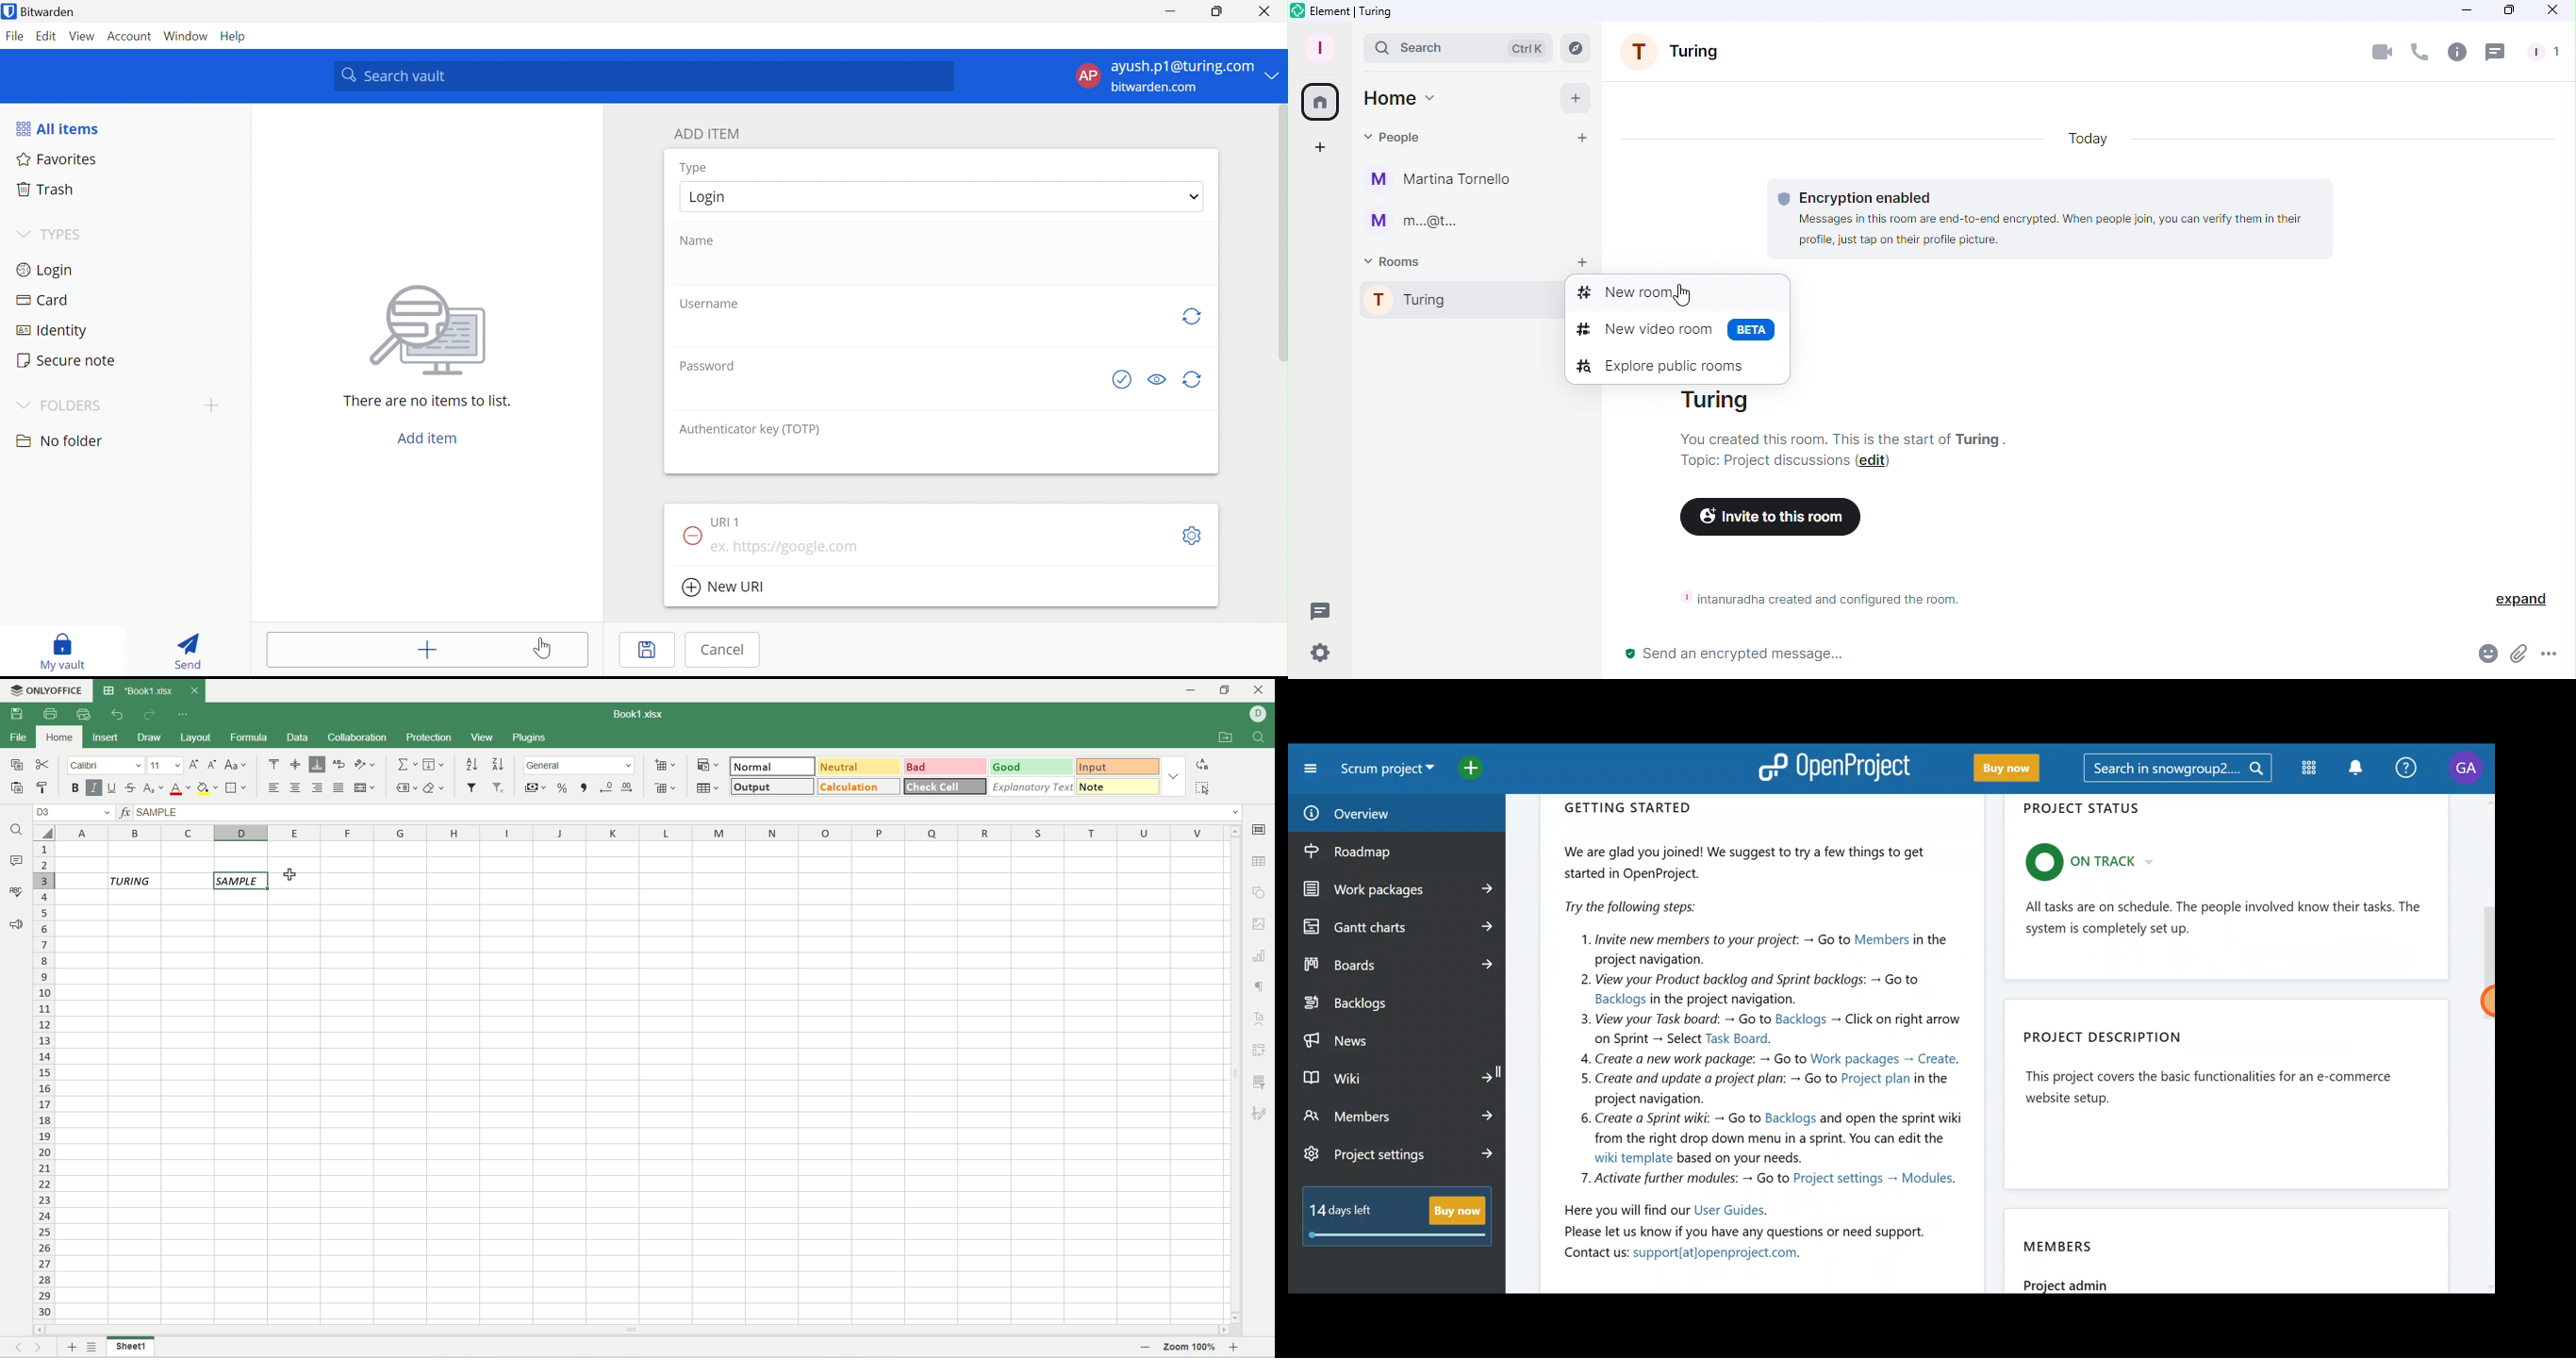 This screenshot has width=2576, height=1372. What do you see at coordinates (65, 651) in the screenshot?
I see `My vault` at bounding box center [65, 651].